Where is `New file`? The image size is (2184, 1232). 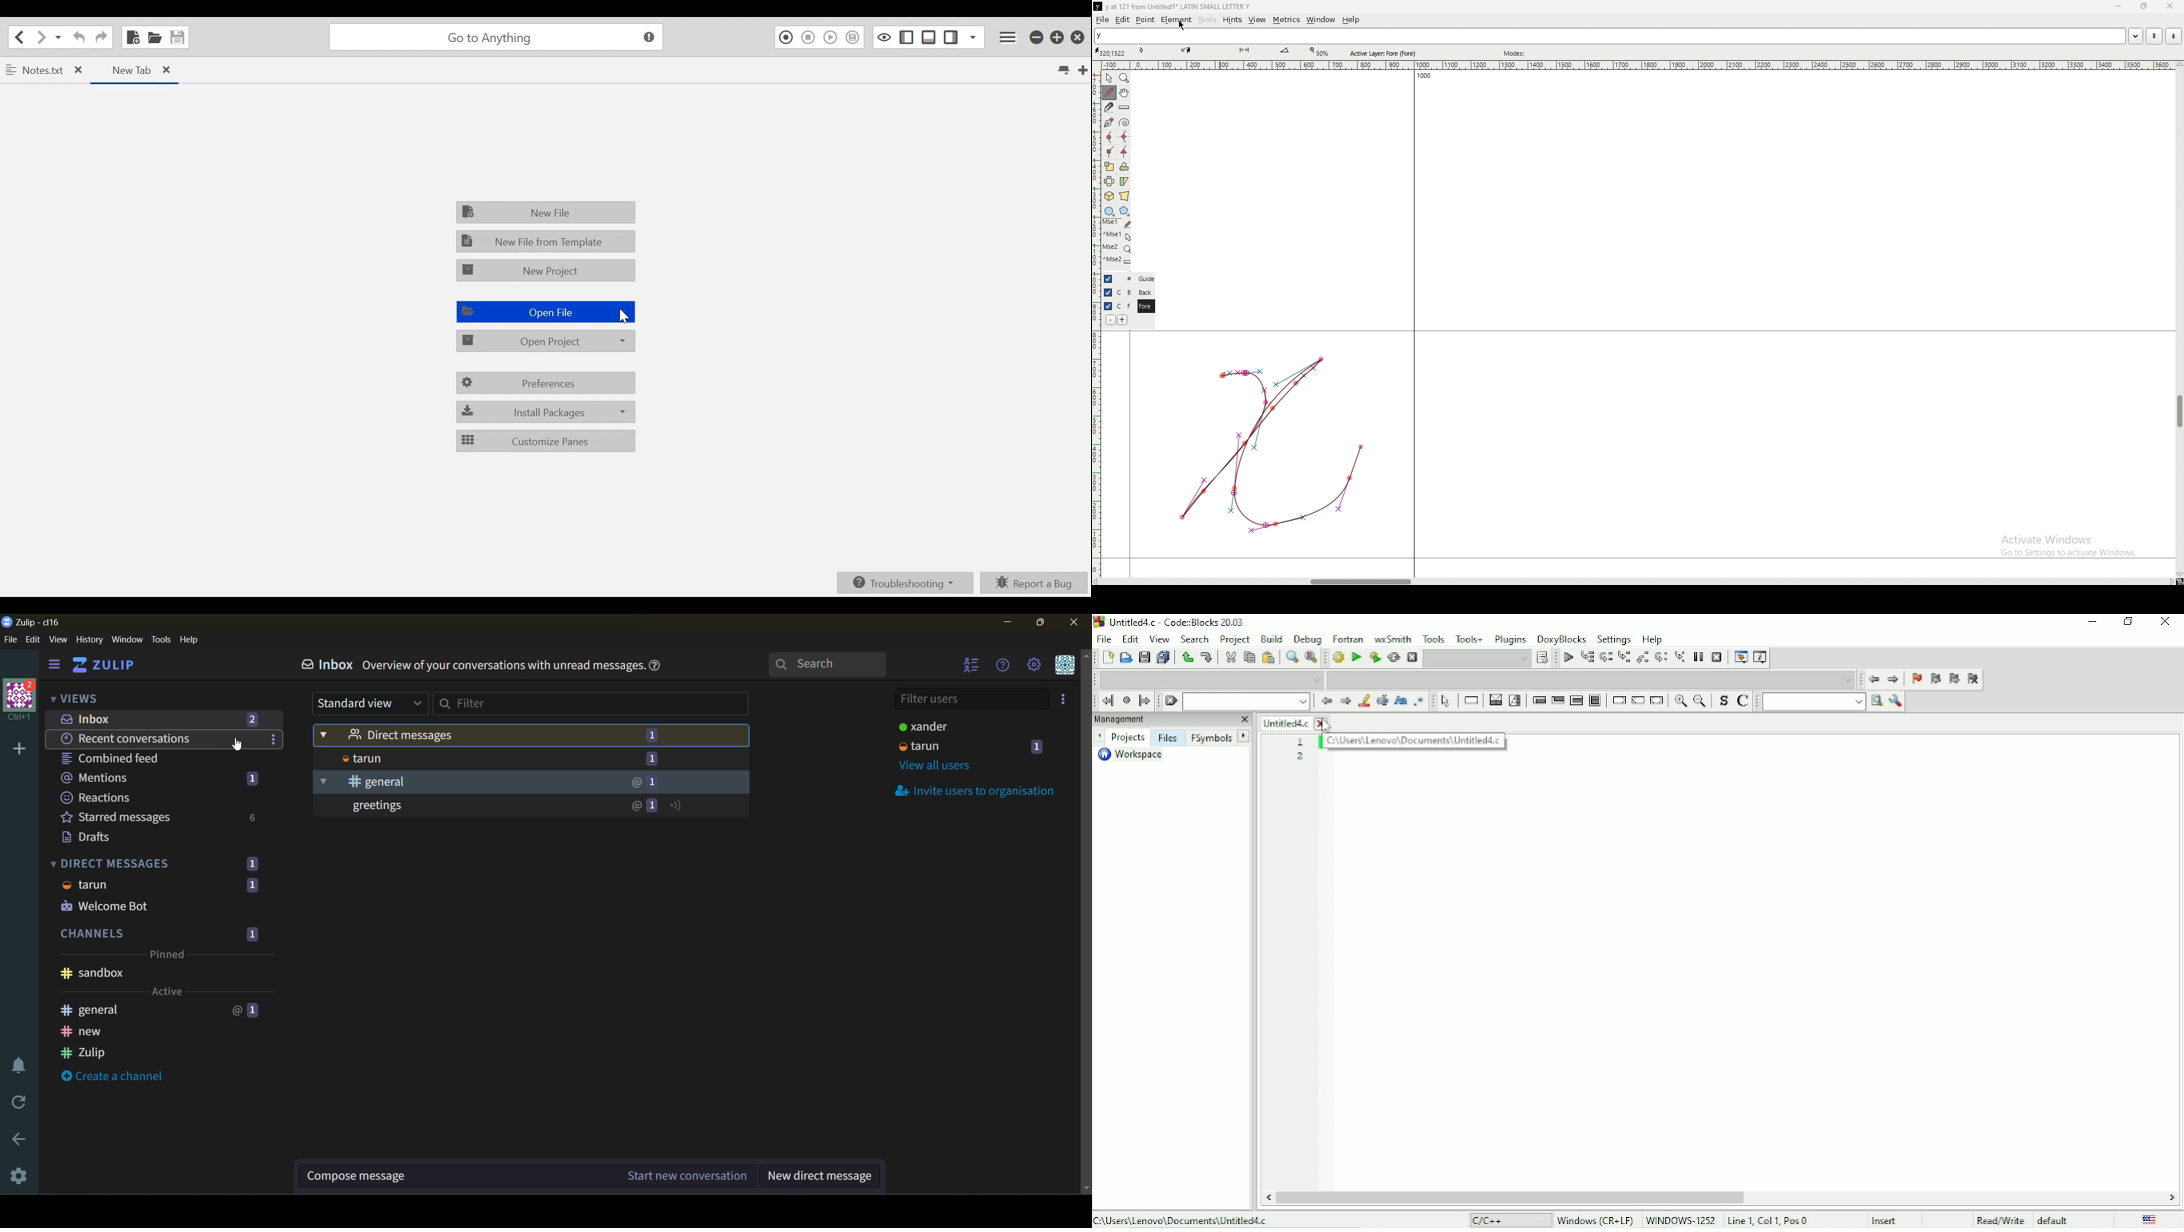 New file is located at coordinates (1106, 658).